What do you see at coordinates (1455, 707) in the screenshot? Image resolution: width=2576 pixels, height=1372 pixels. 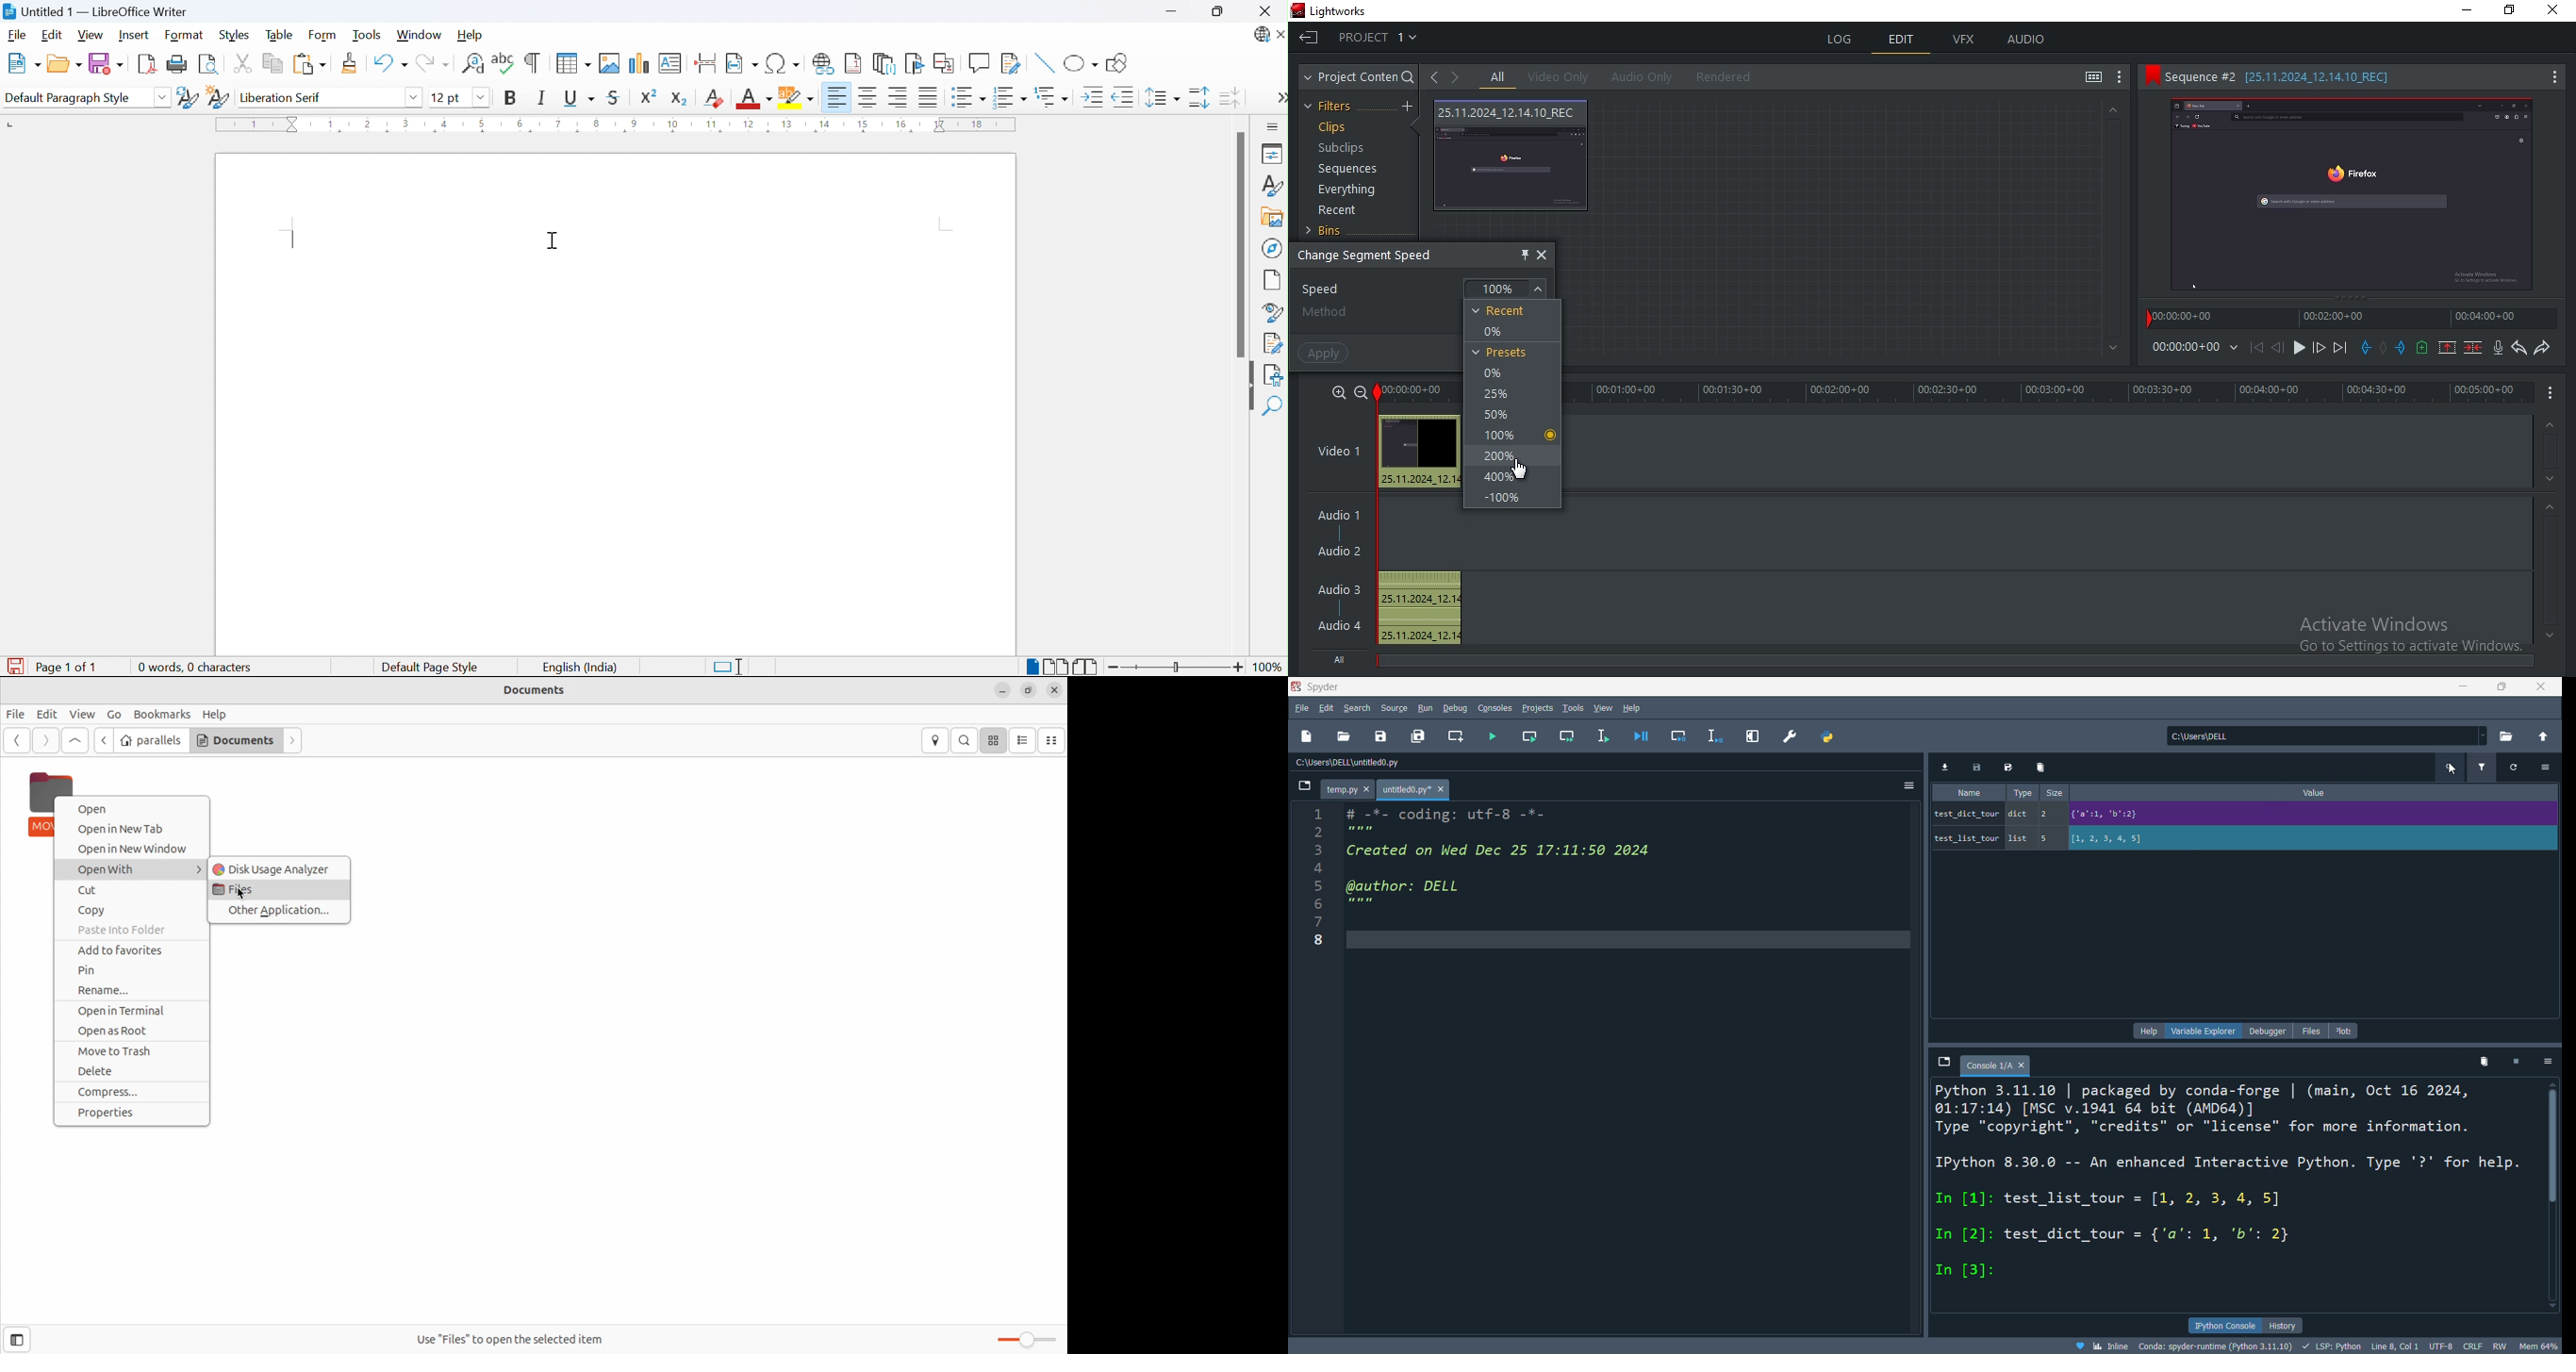 I see `debug` at bounding box center [1455, 707].